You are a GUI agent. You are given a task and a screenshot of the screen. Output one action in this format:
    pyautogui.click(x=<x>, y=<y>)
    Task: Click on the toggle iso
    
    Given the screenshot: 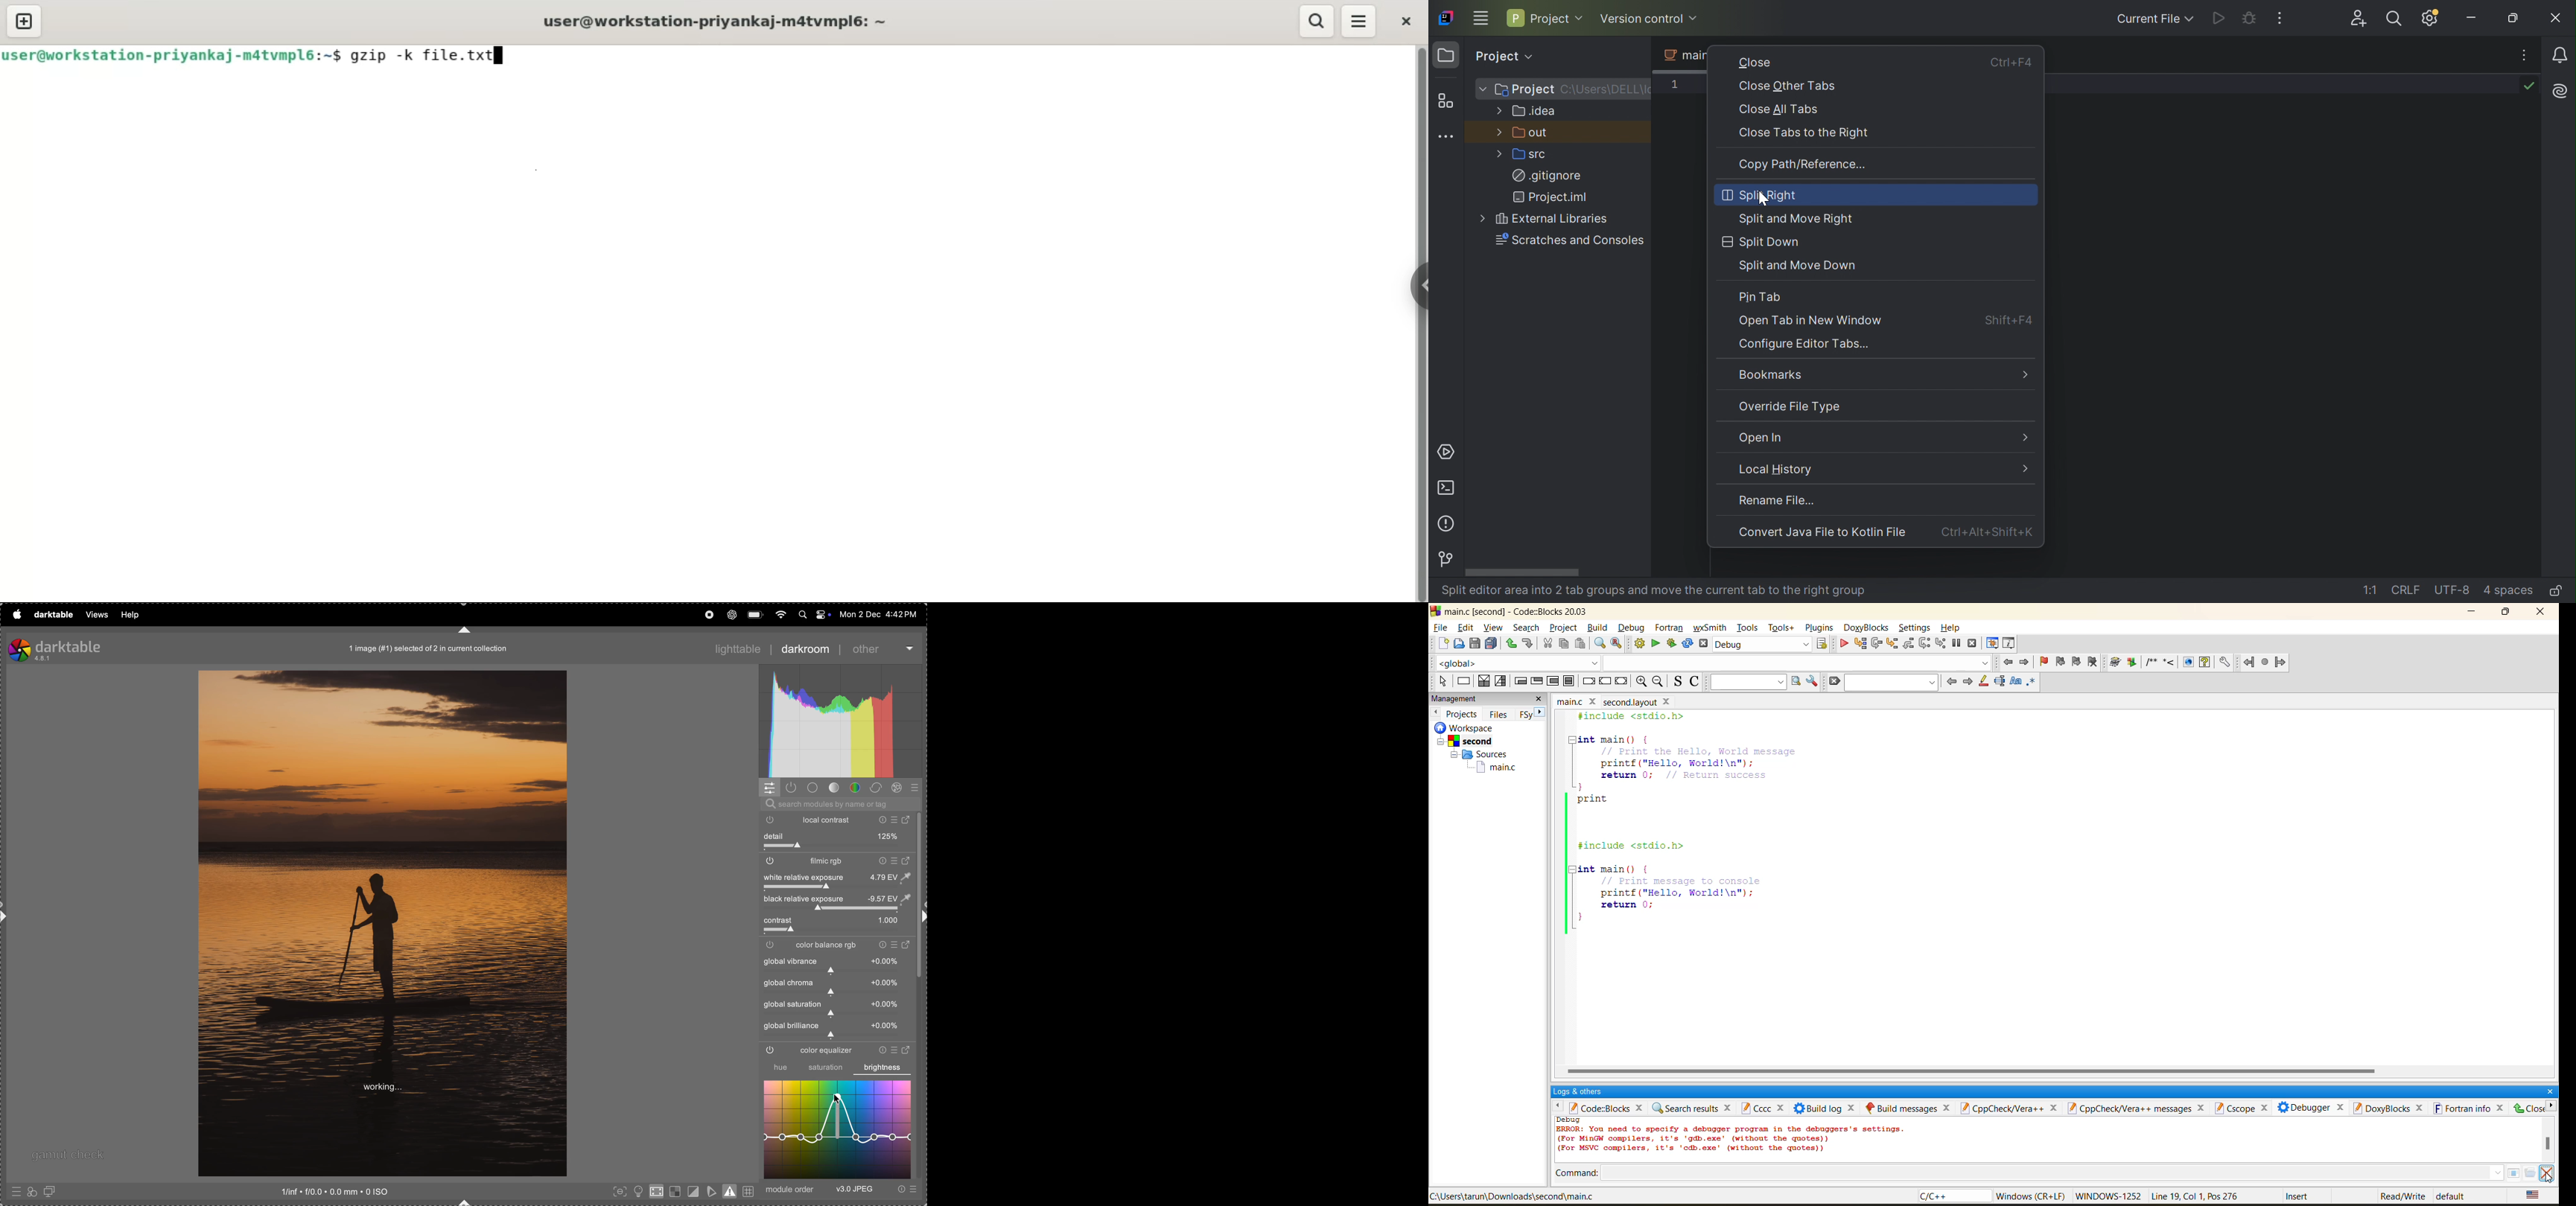 What is the action you would take?
    pyautogui.click(x=637, y=1191)
    